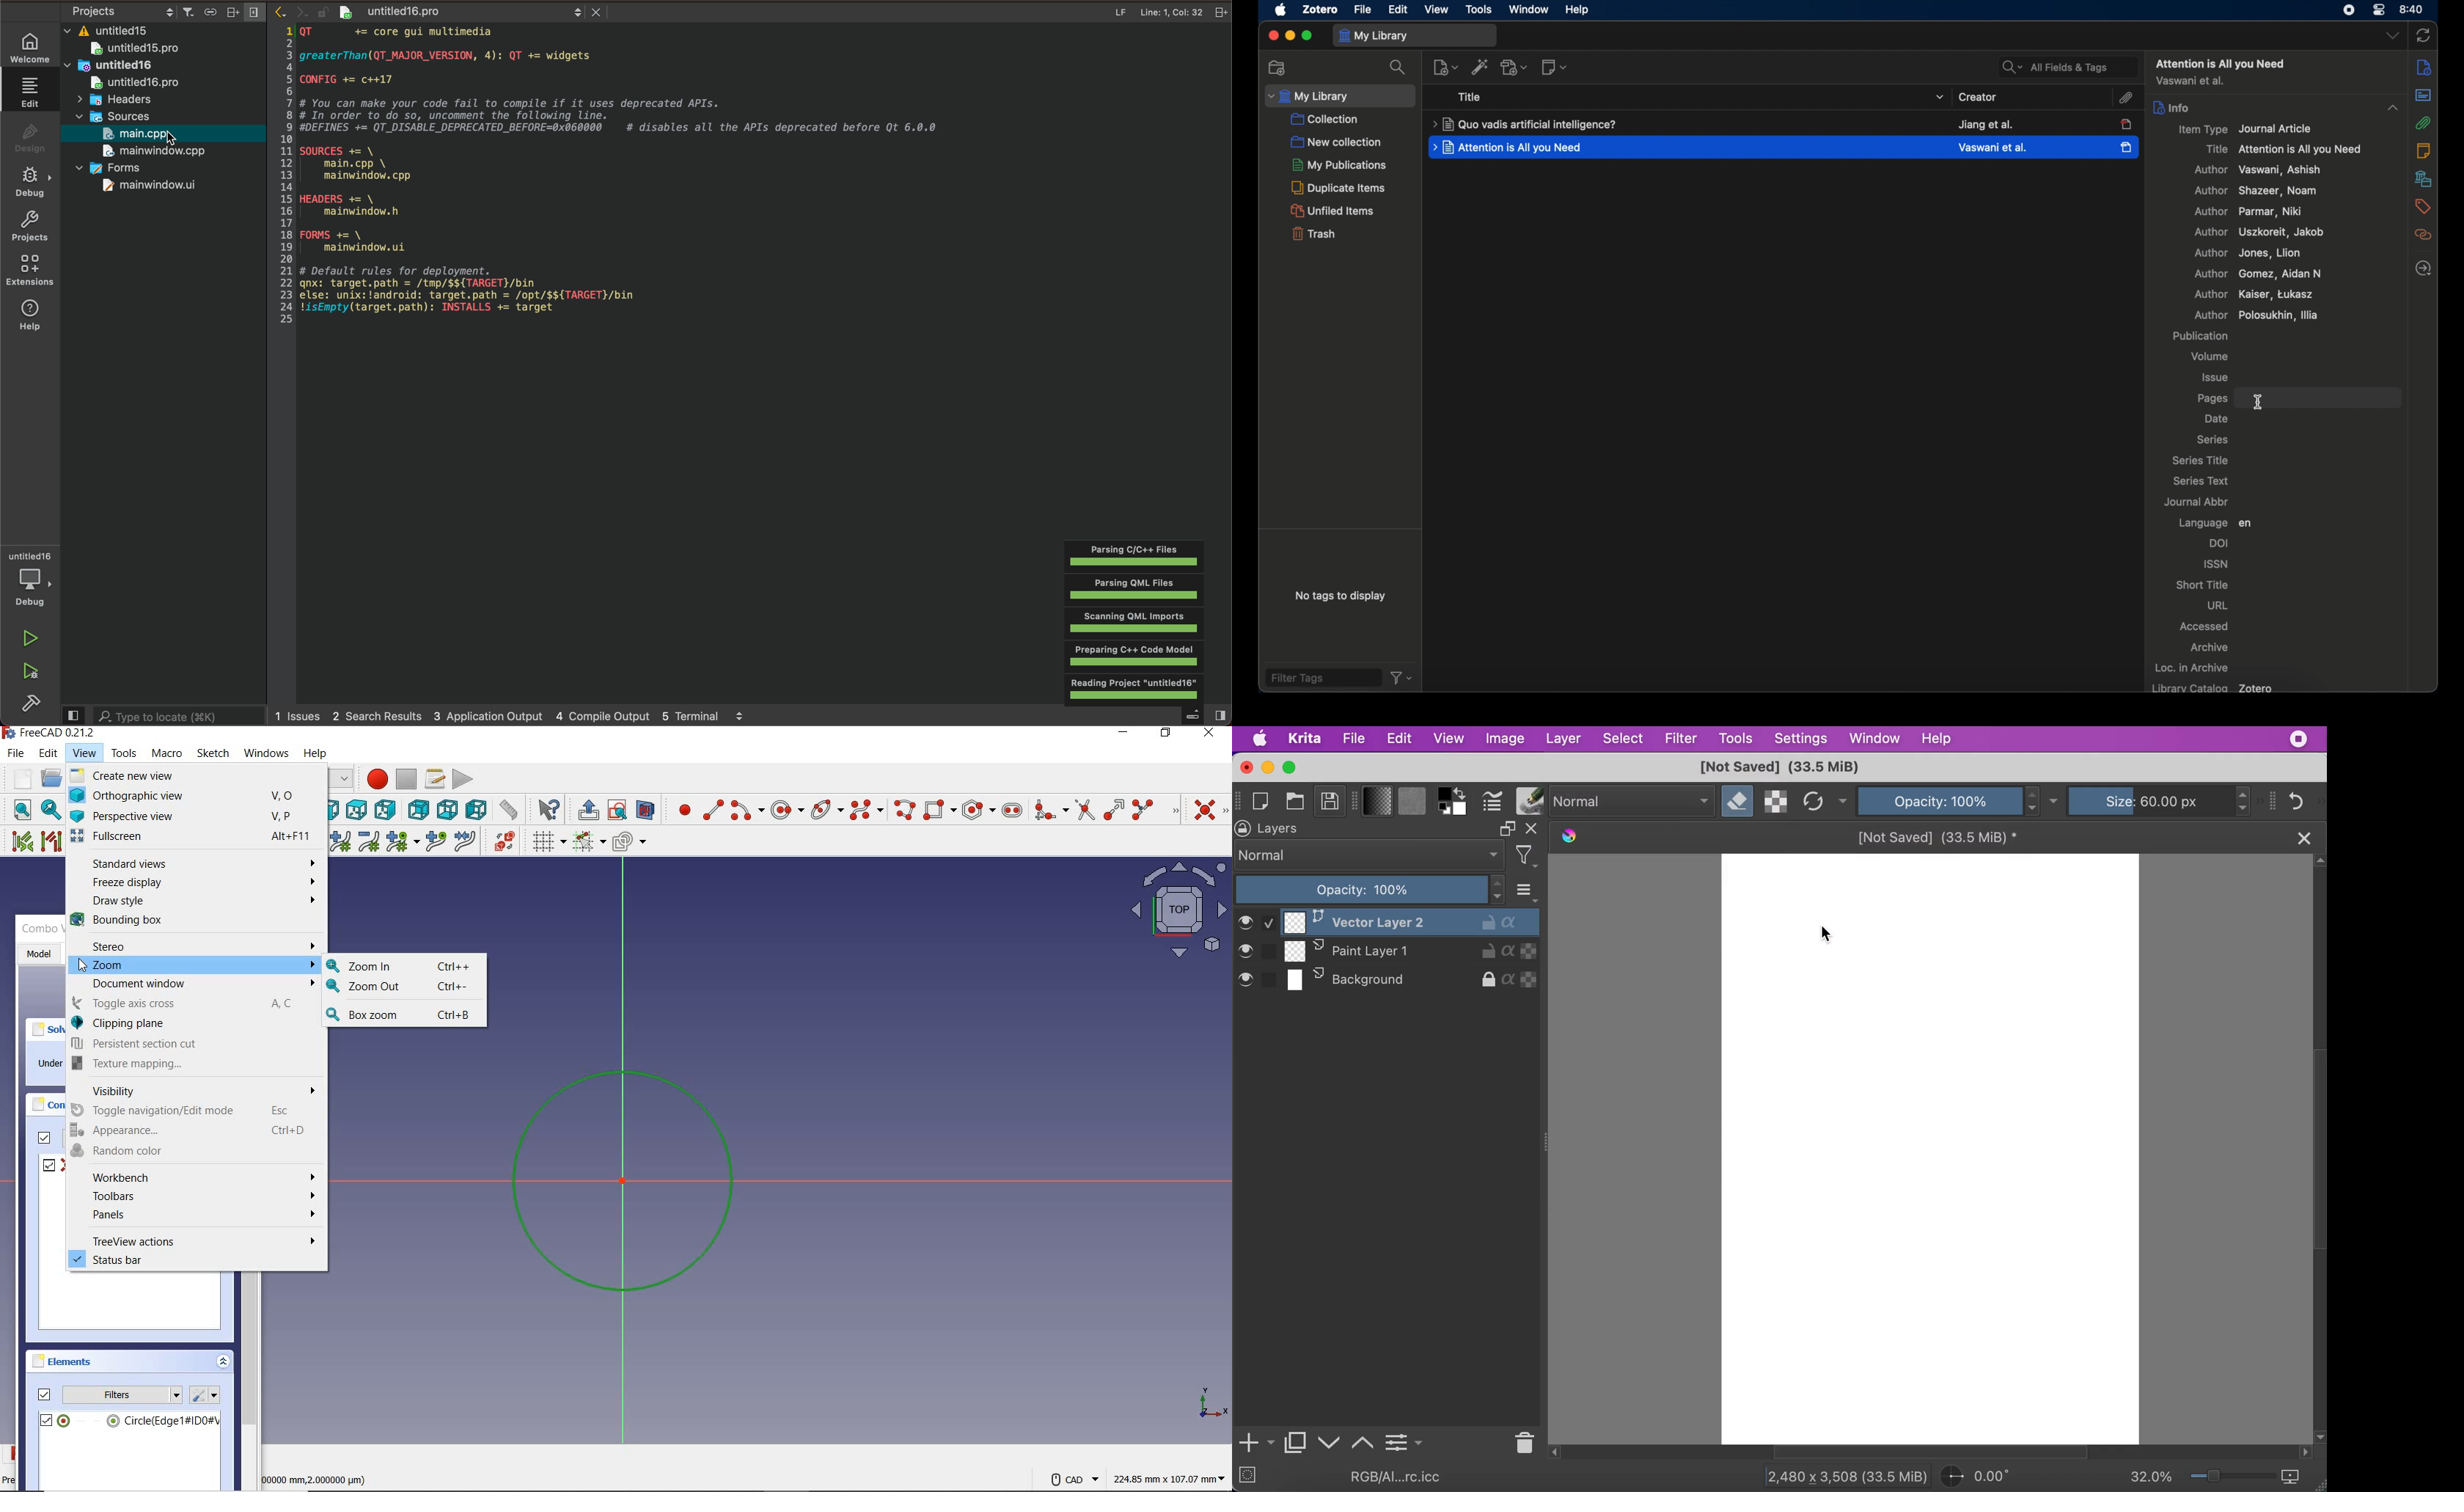  I want to click on Bounding box, so click(115, 919).